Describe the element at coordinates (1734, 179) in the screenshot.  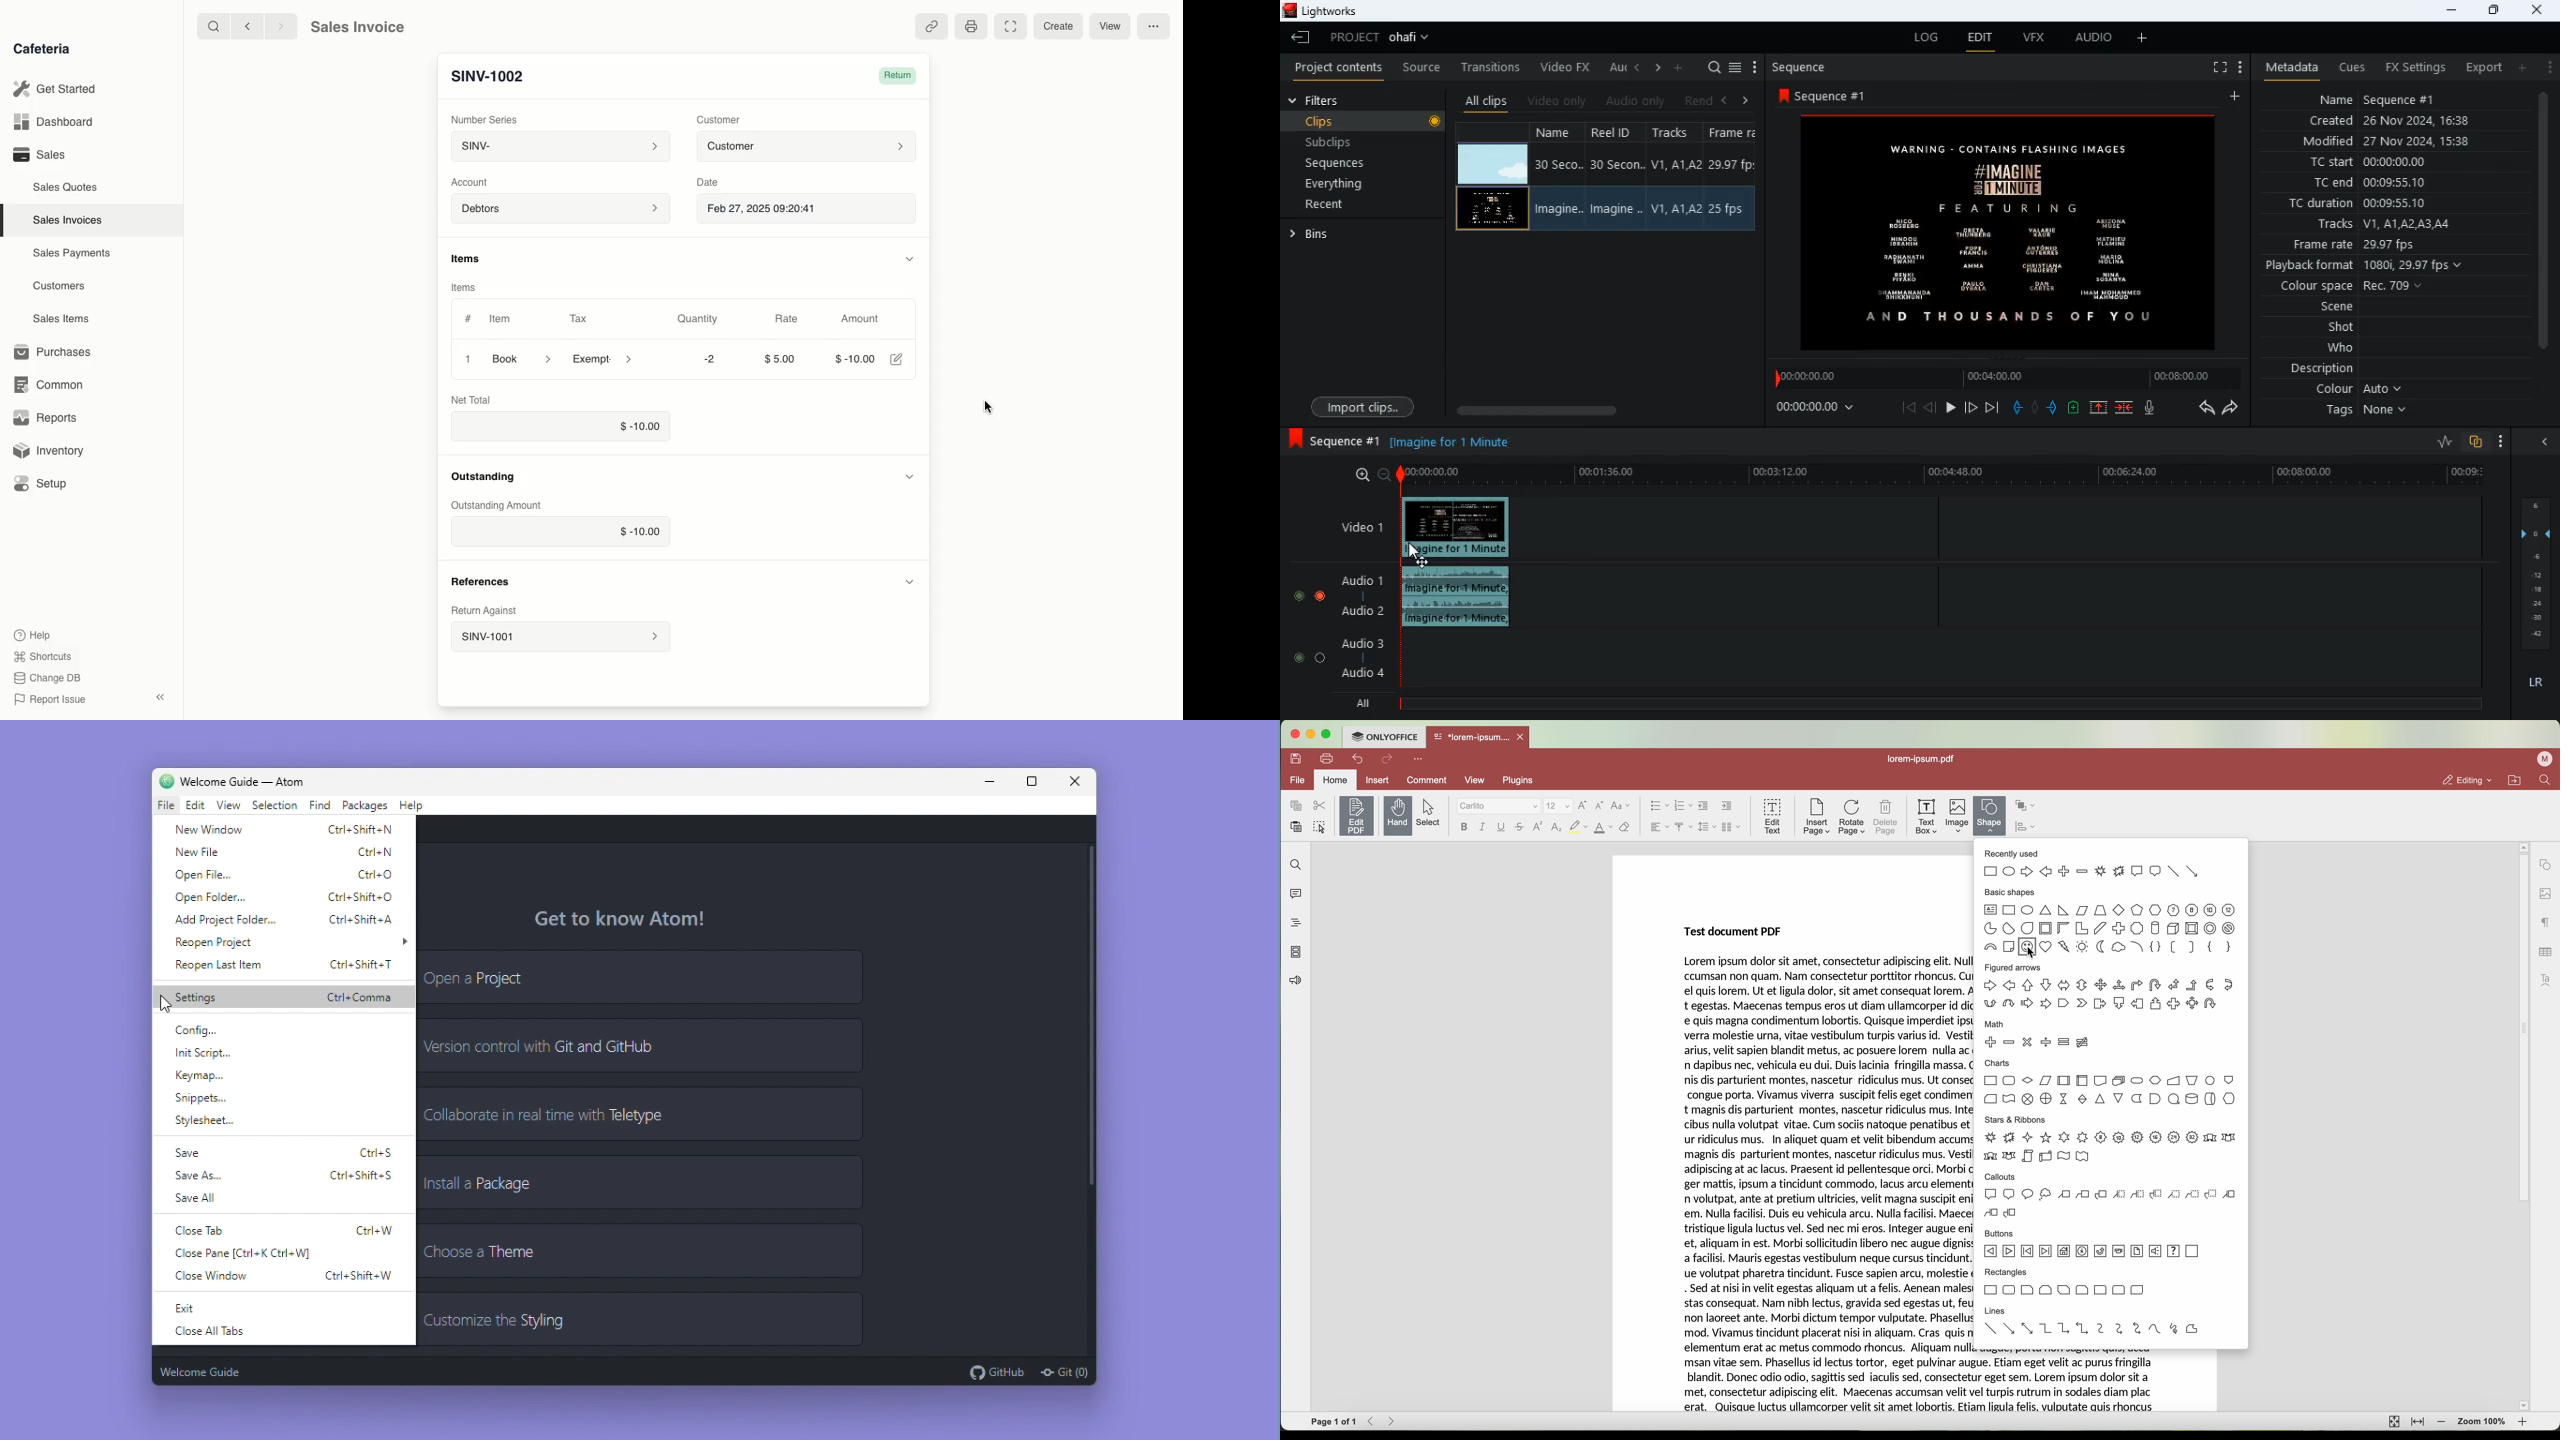
I see `frame` at that location.